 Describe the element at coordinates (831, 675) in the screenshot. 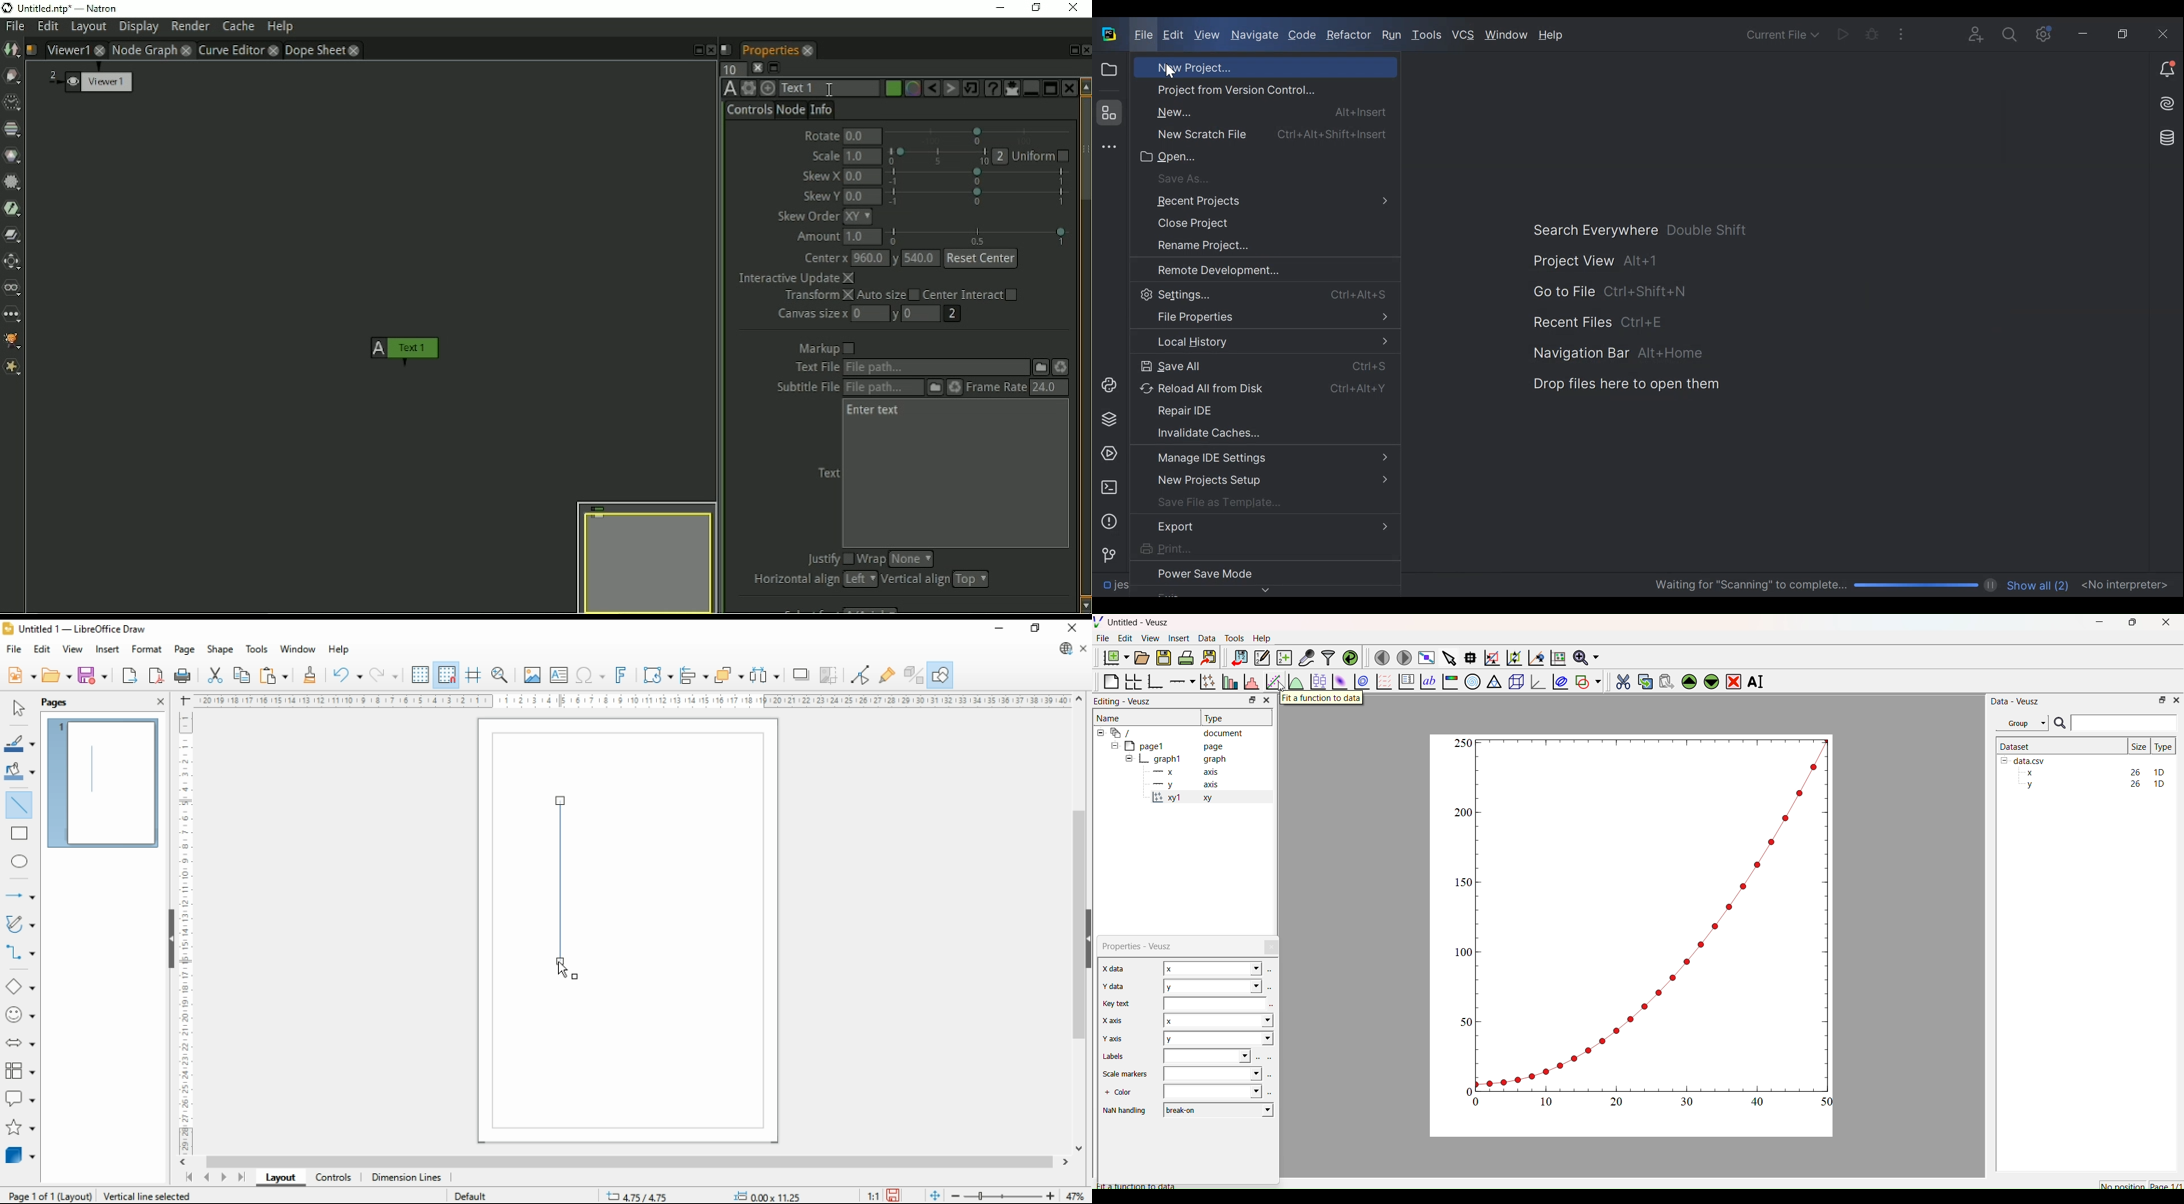

I see `crop` at that location.